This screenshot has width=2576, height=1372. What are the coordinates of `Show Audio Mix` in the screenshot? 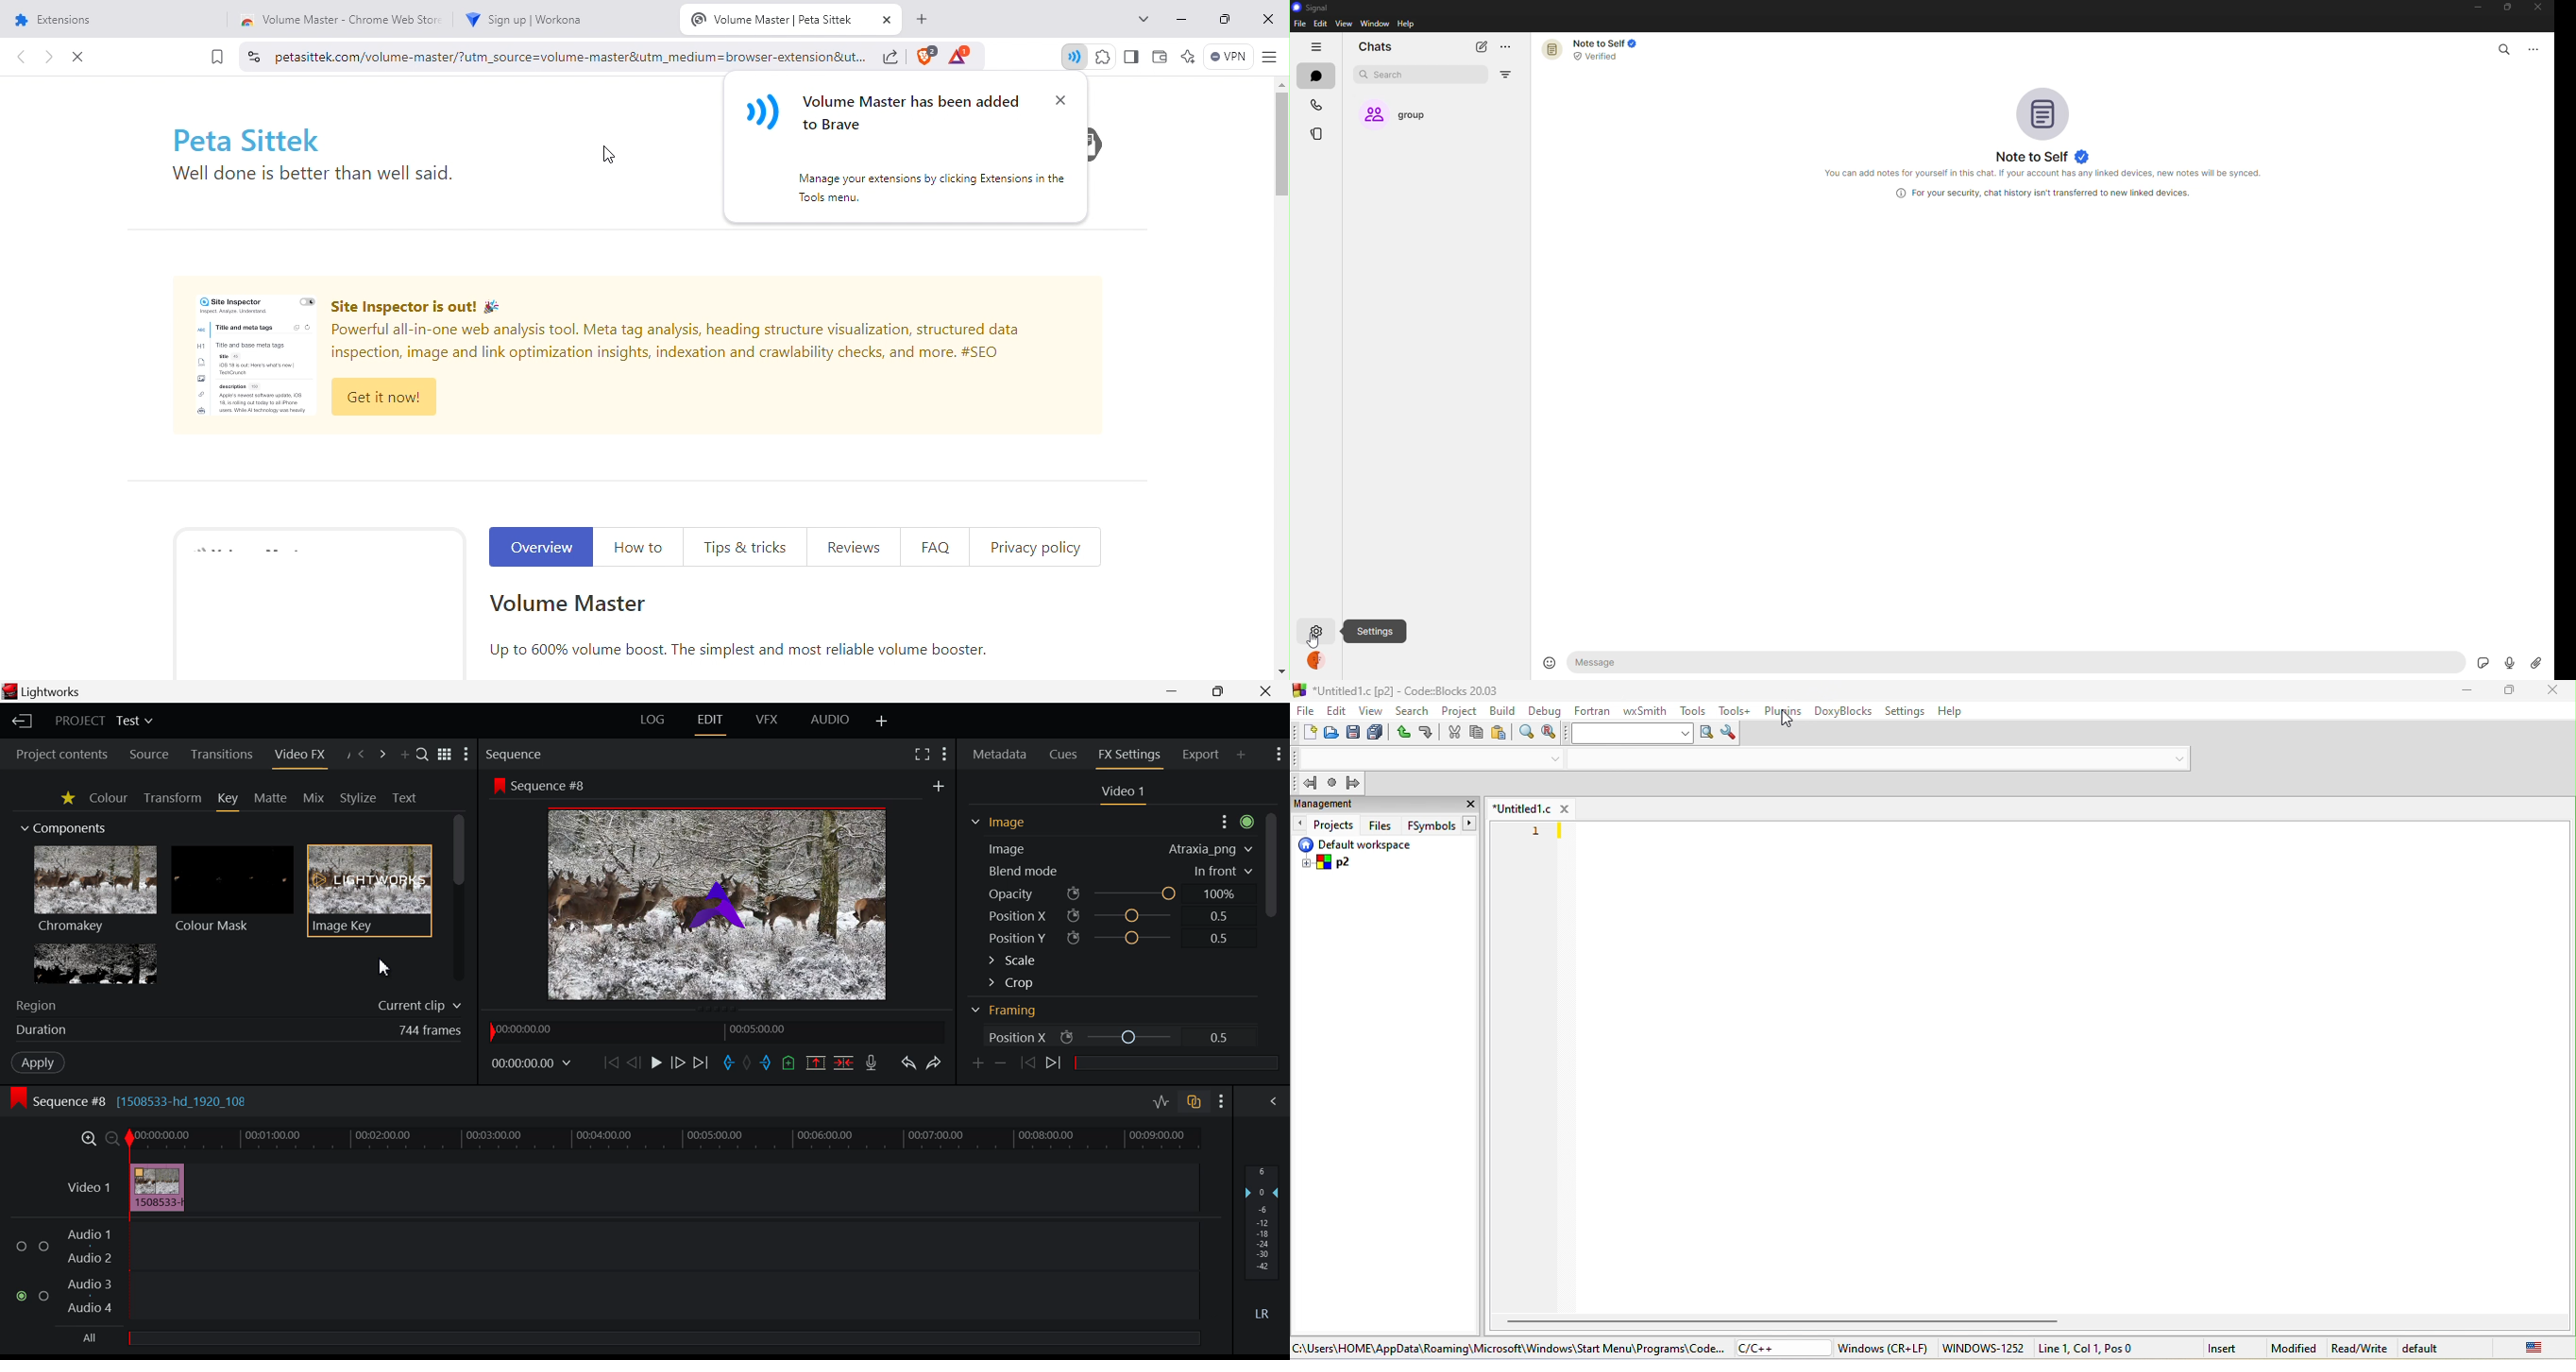 It's located at (1271, 1101).